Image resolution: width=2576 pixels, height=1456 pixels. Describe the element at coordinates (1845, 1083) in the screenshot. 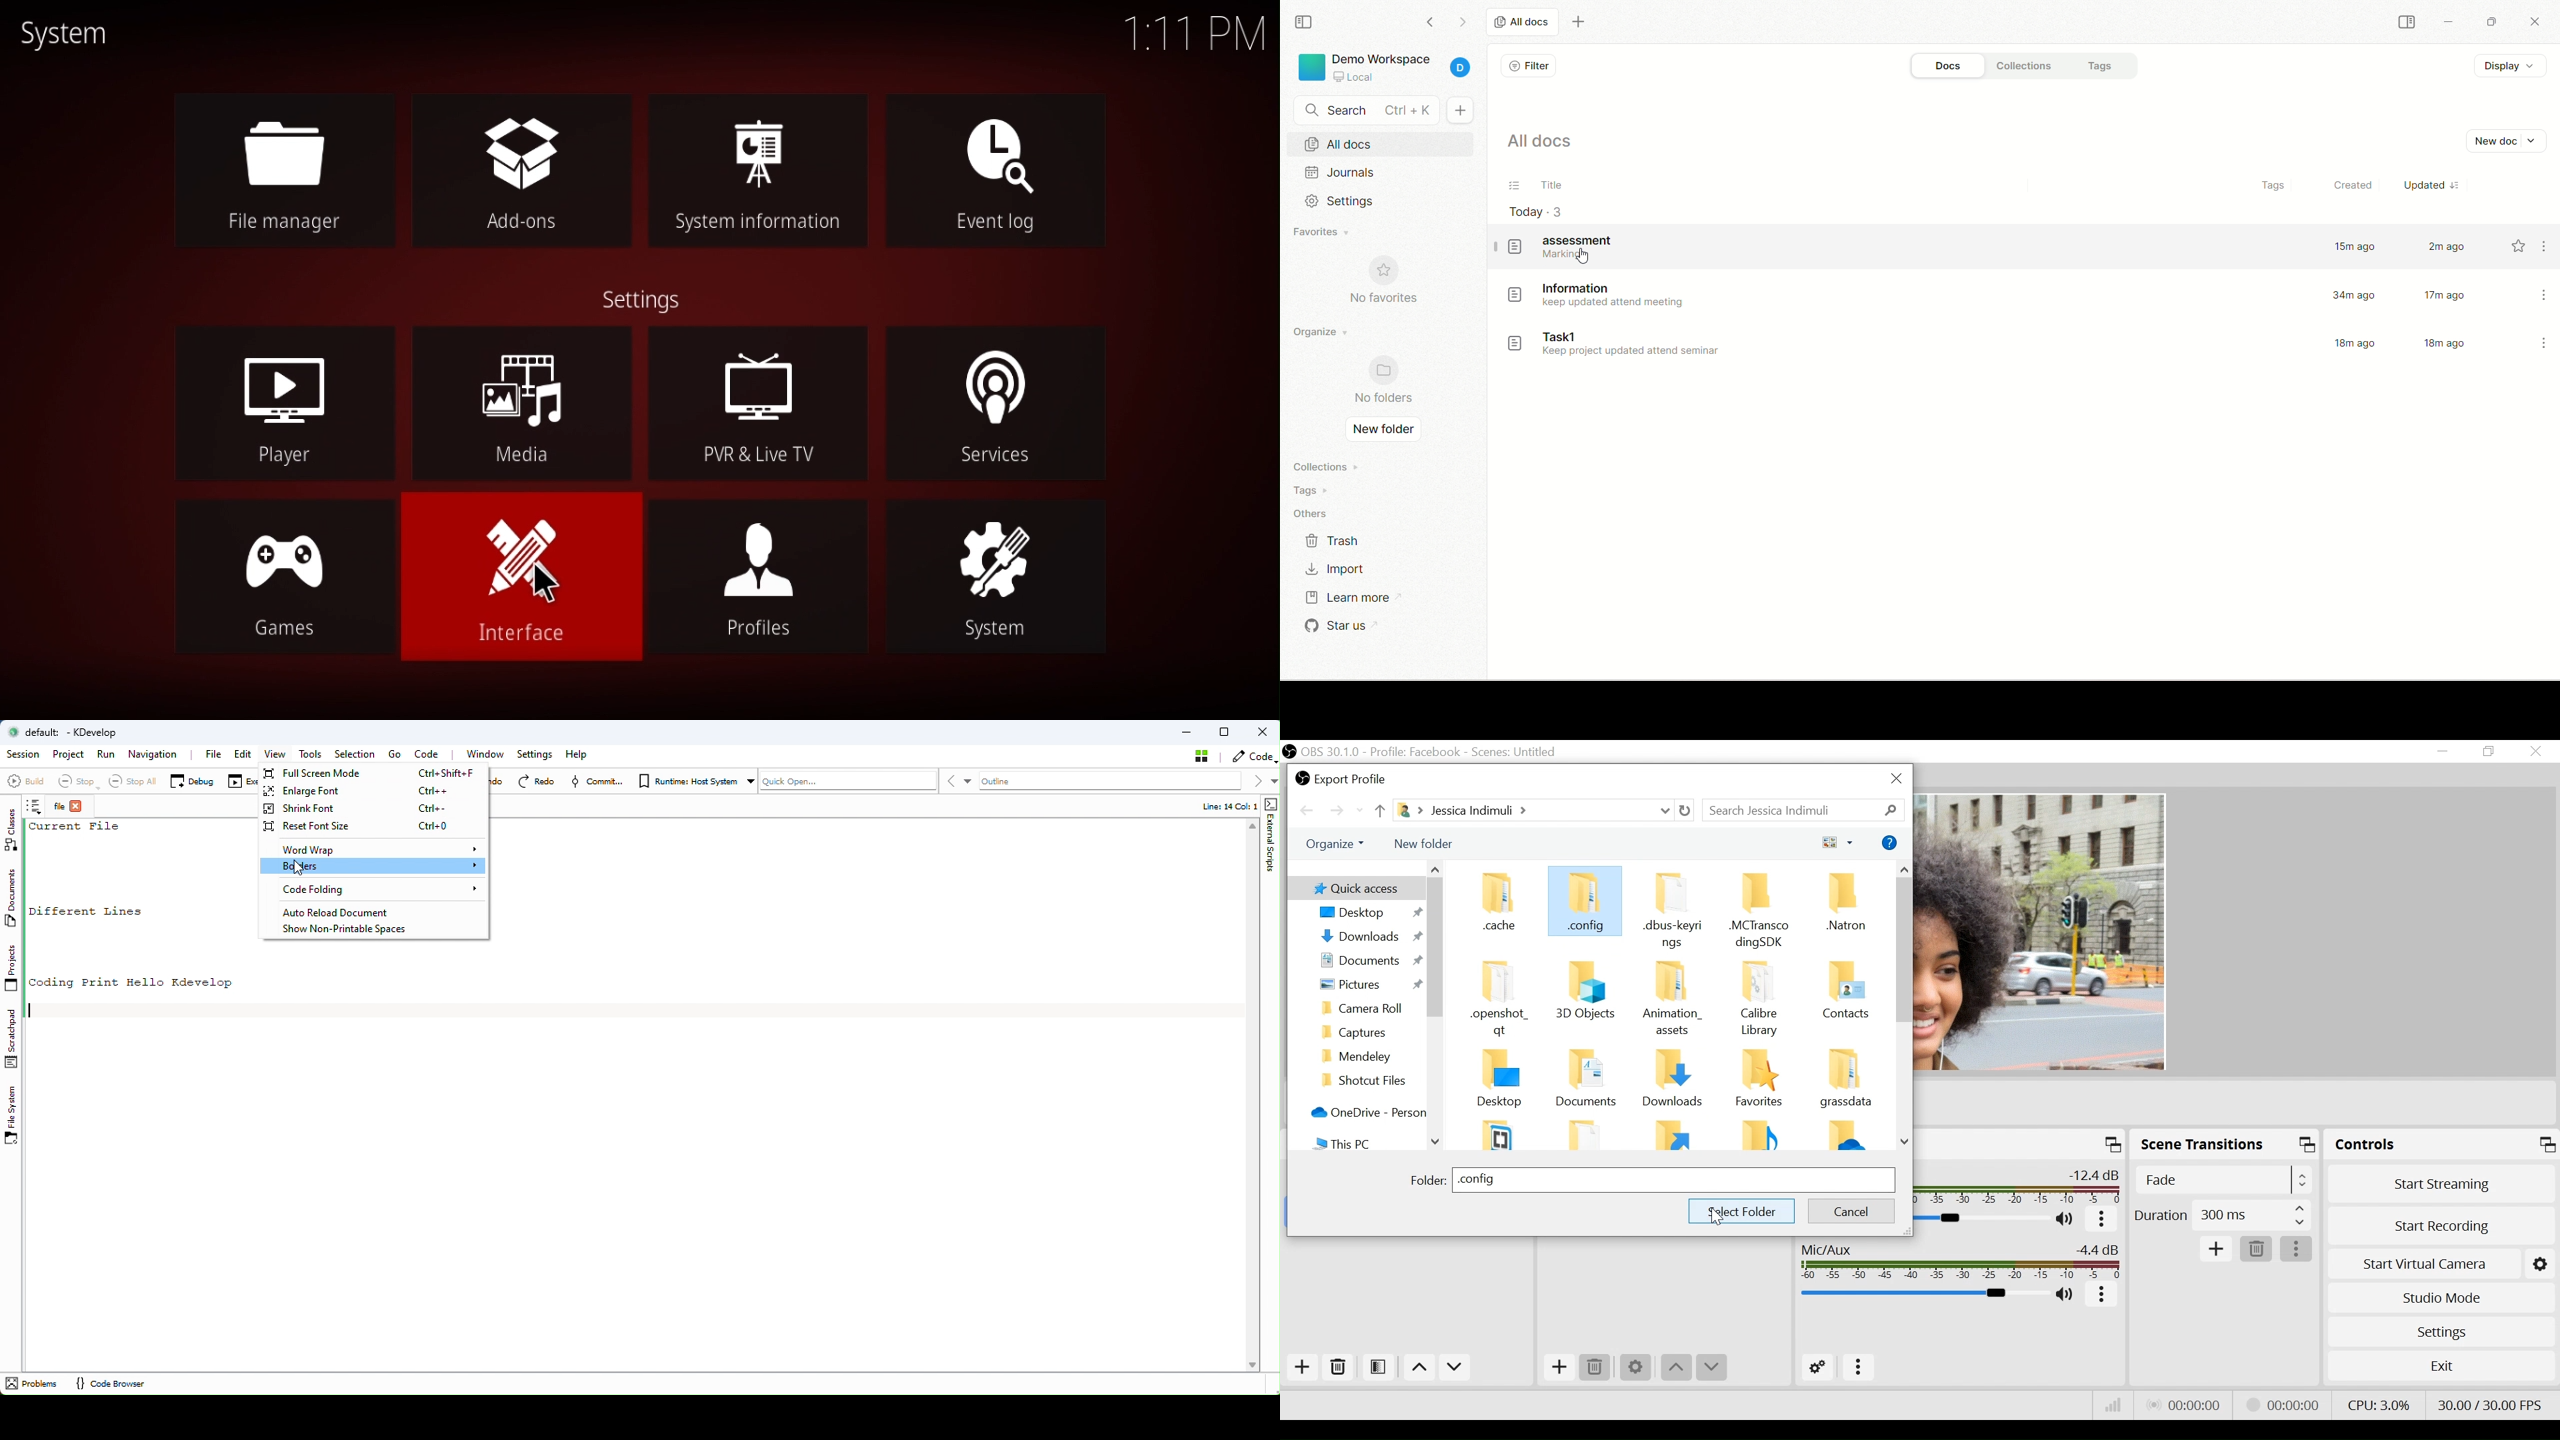

I see `Folder` at that location.